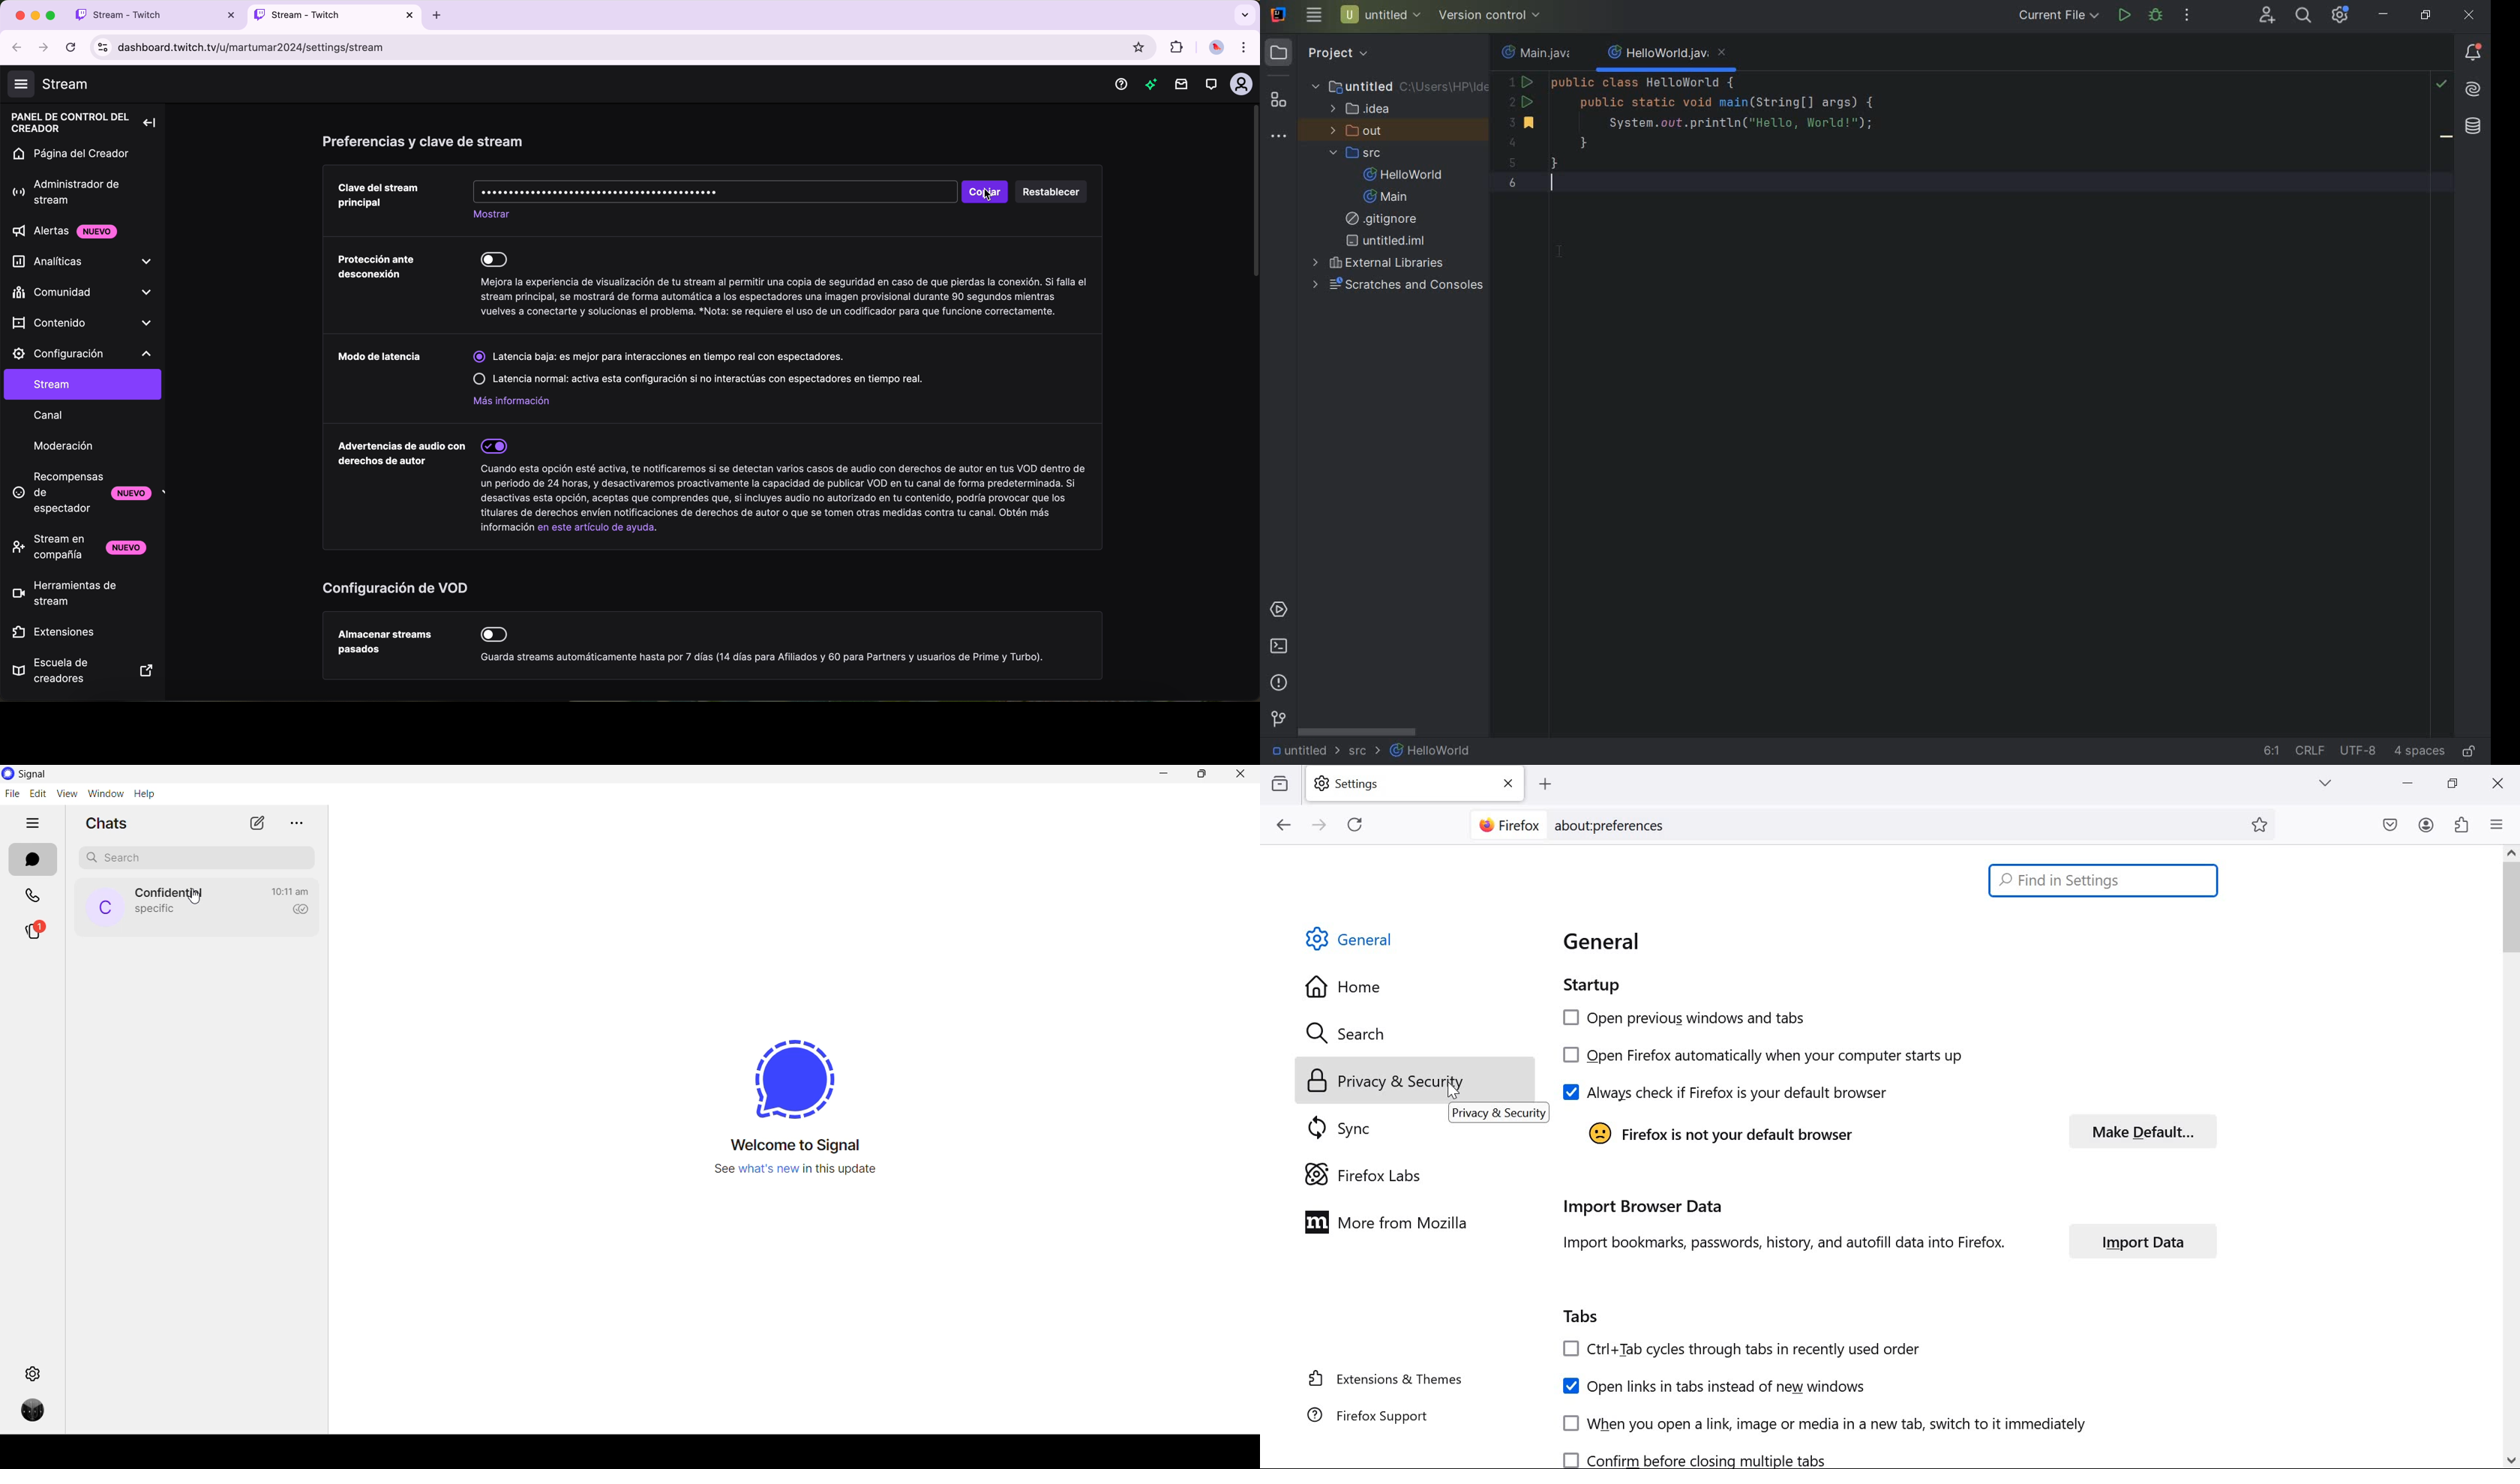 This screenshot has width=2520, height=1484. Describe the element at coordinates (104, 794) in the screenshot. I see `window` at that location.